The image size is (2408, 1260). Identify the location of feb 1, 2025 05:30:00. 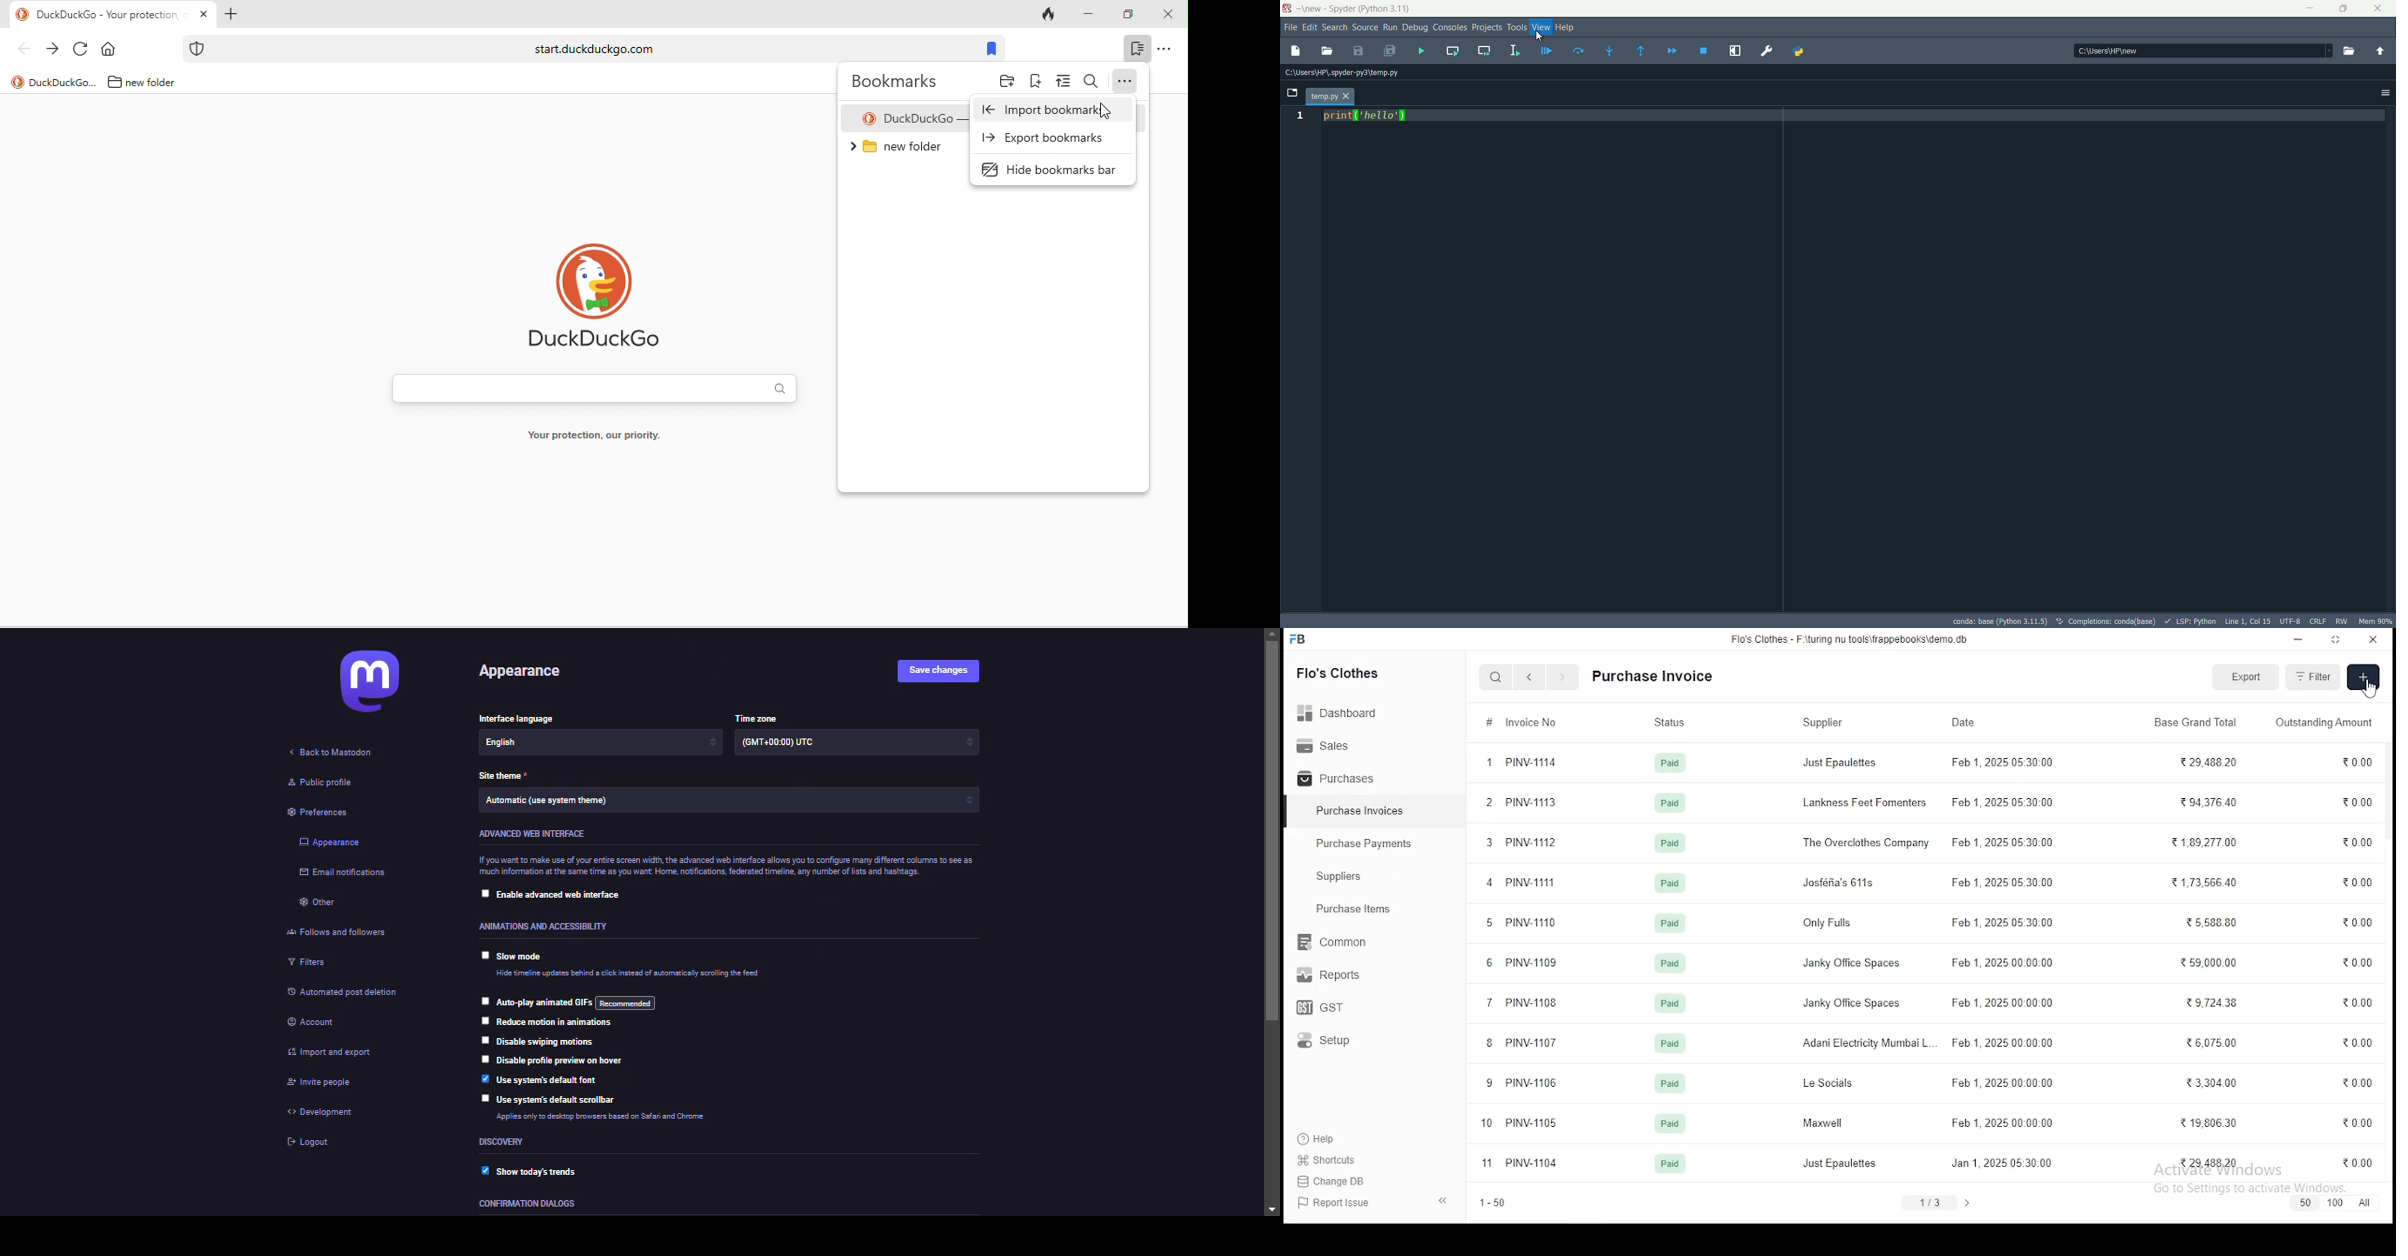
(2000, 762).